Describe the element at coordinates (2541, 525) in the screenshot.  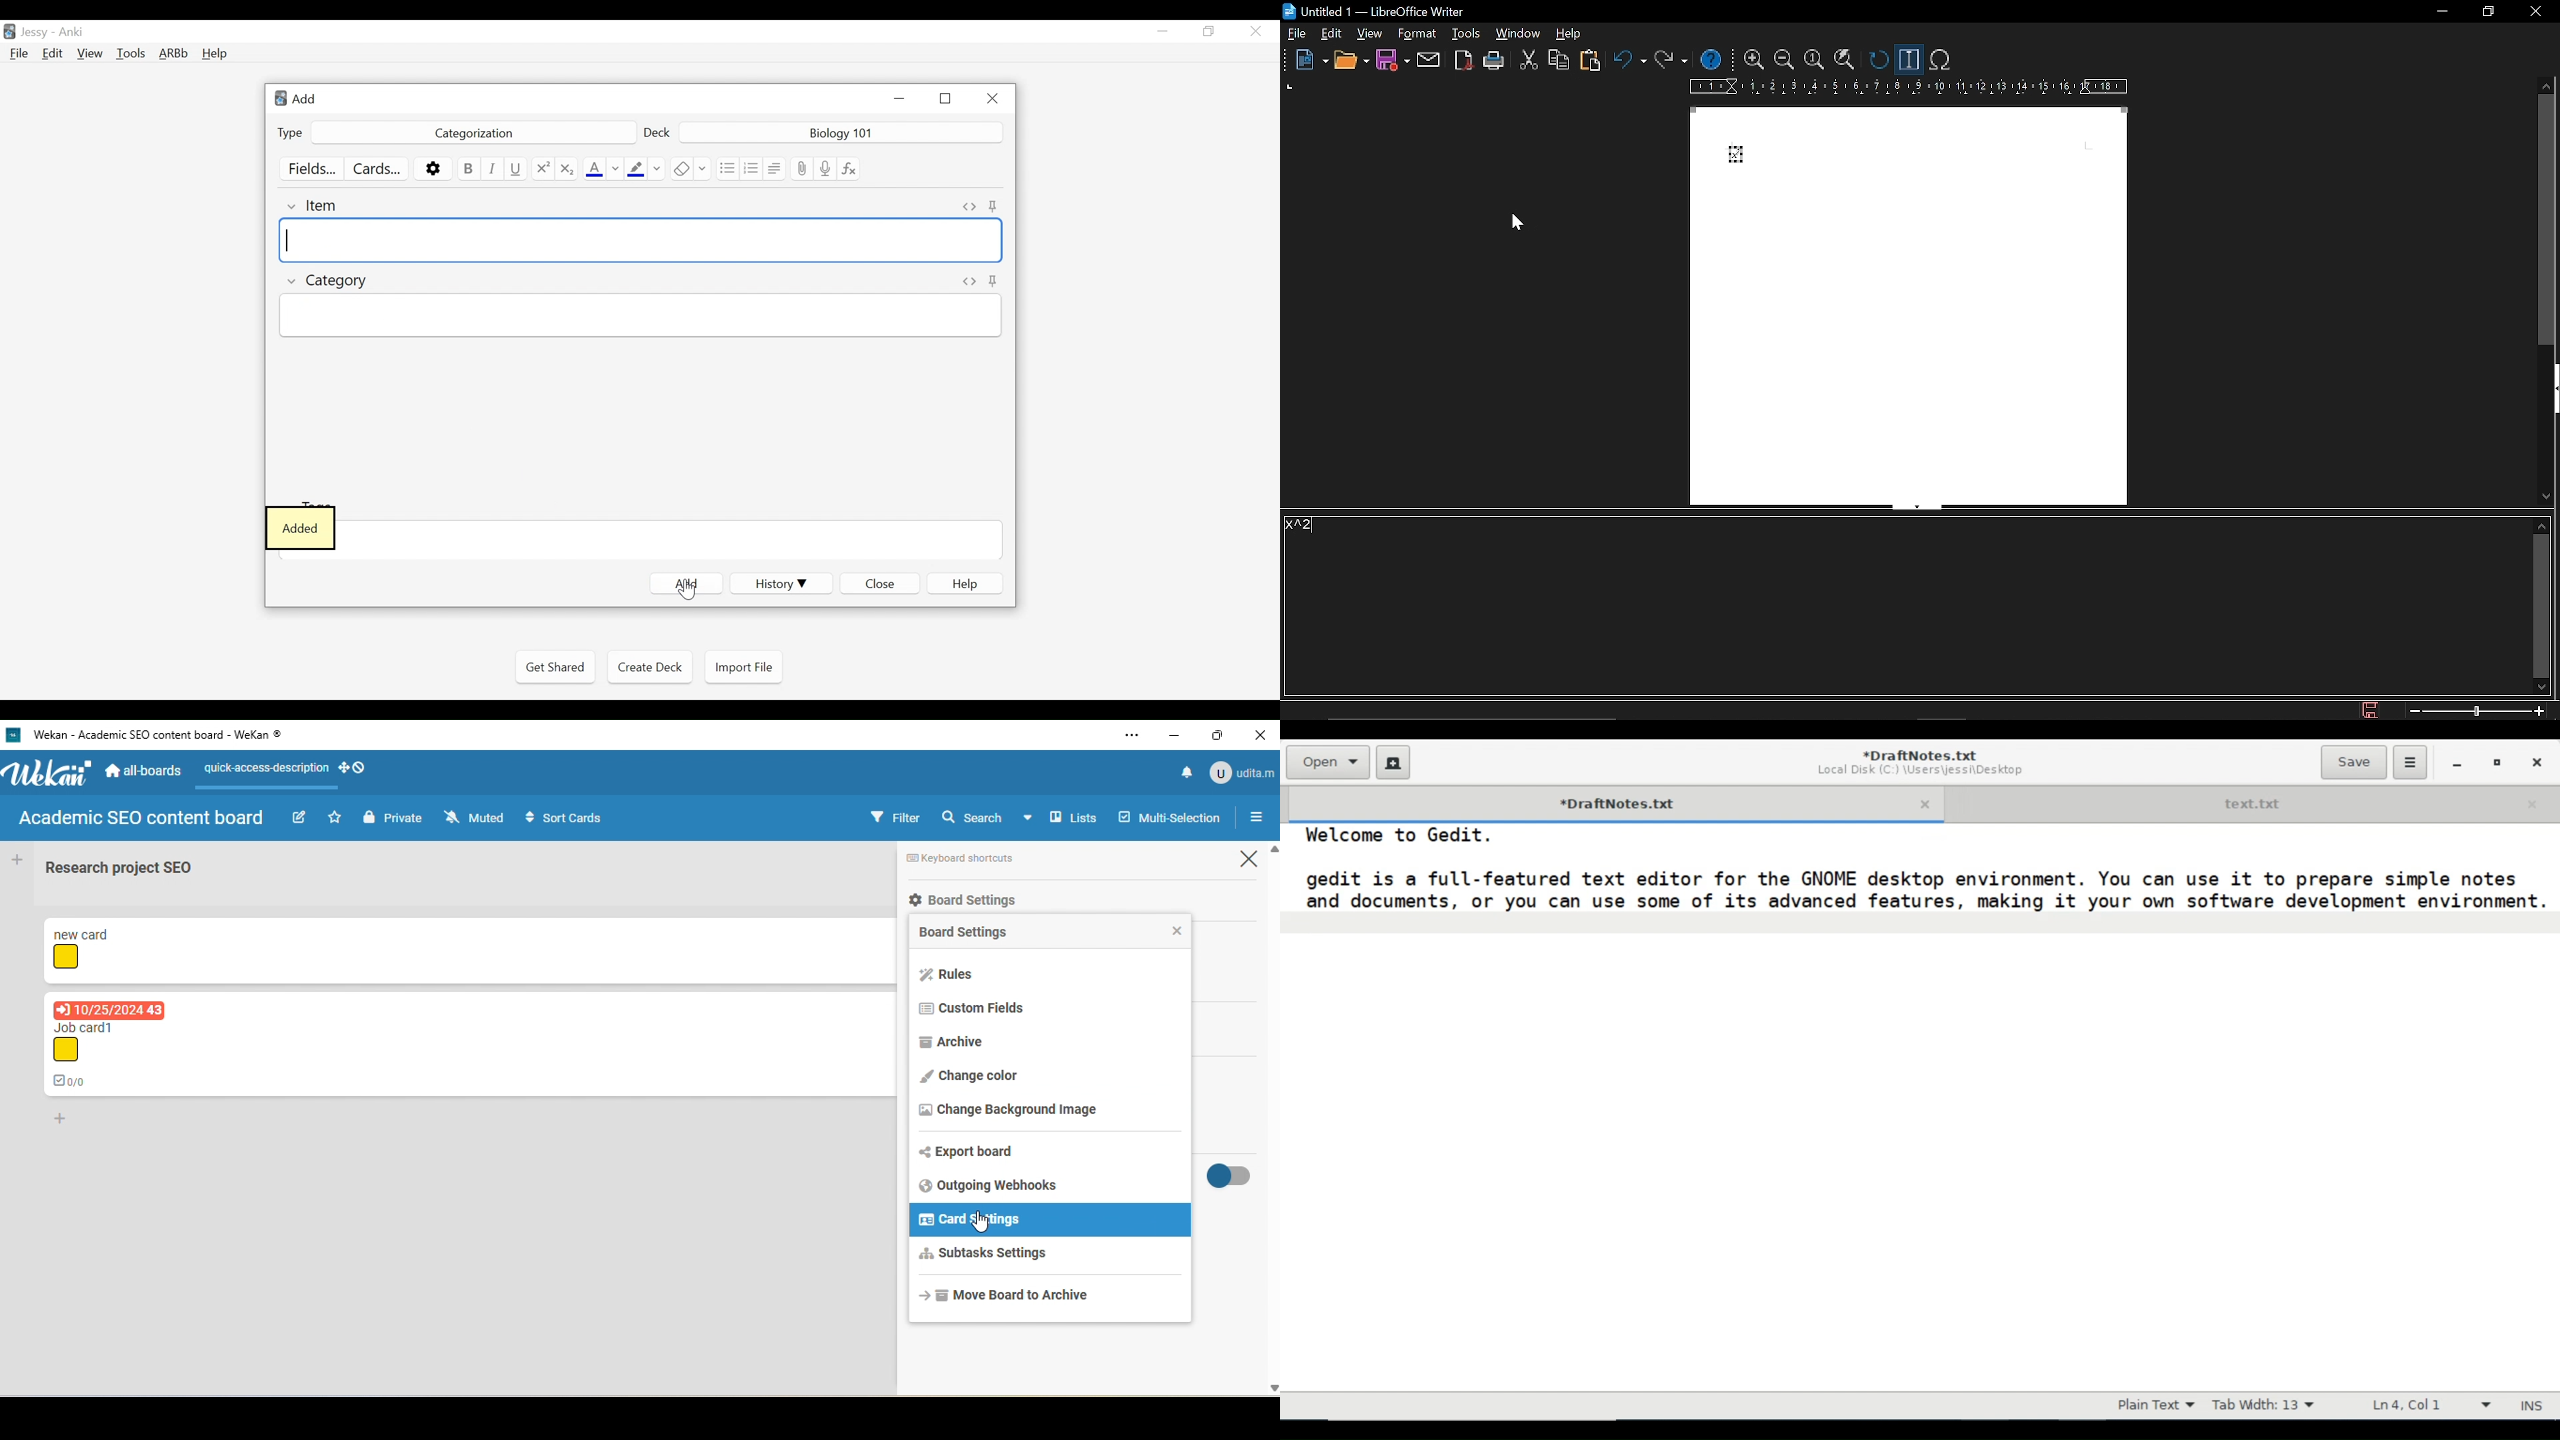
I see `move up` at that location.